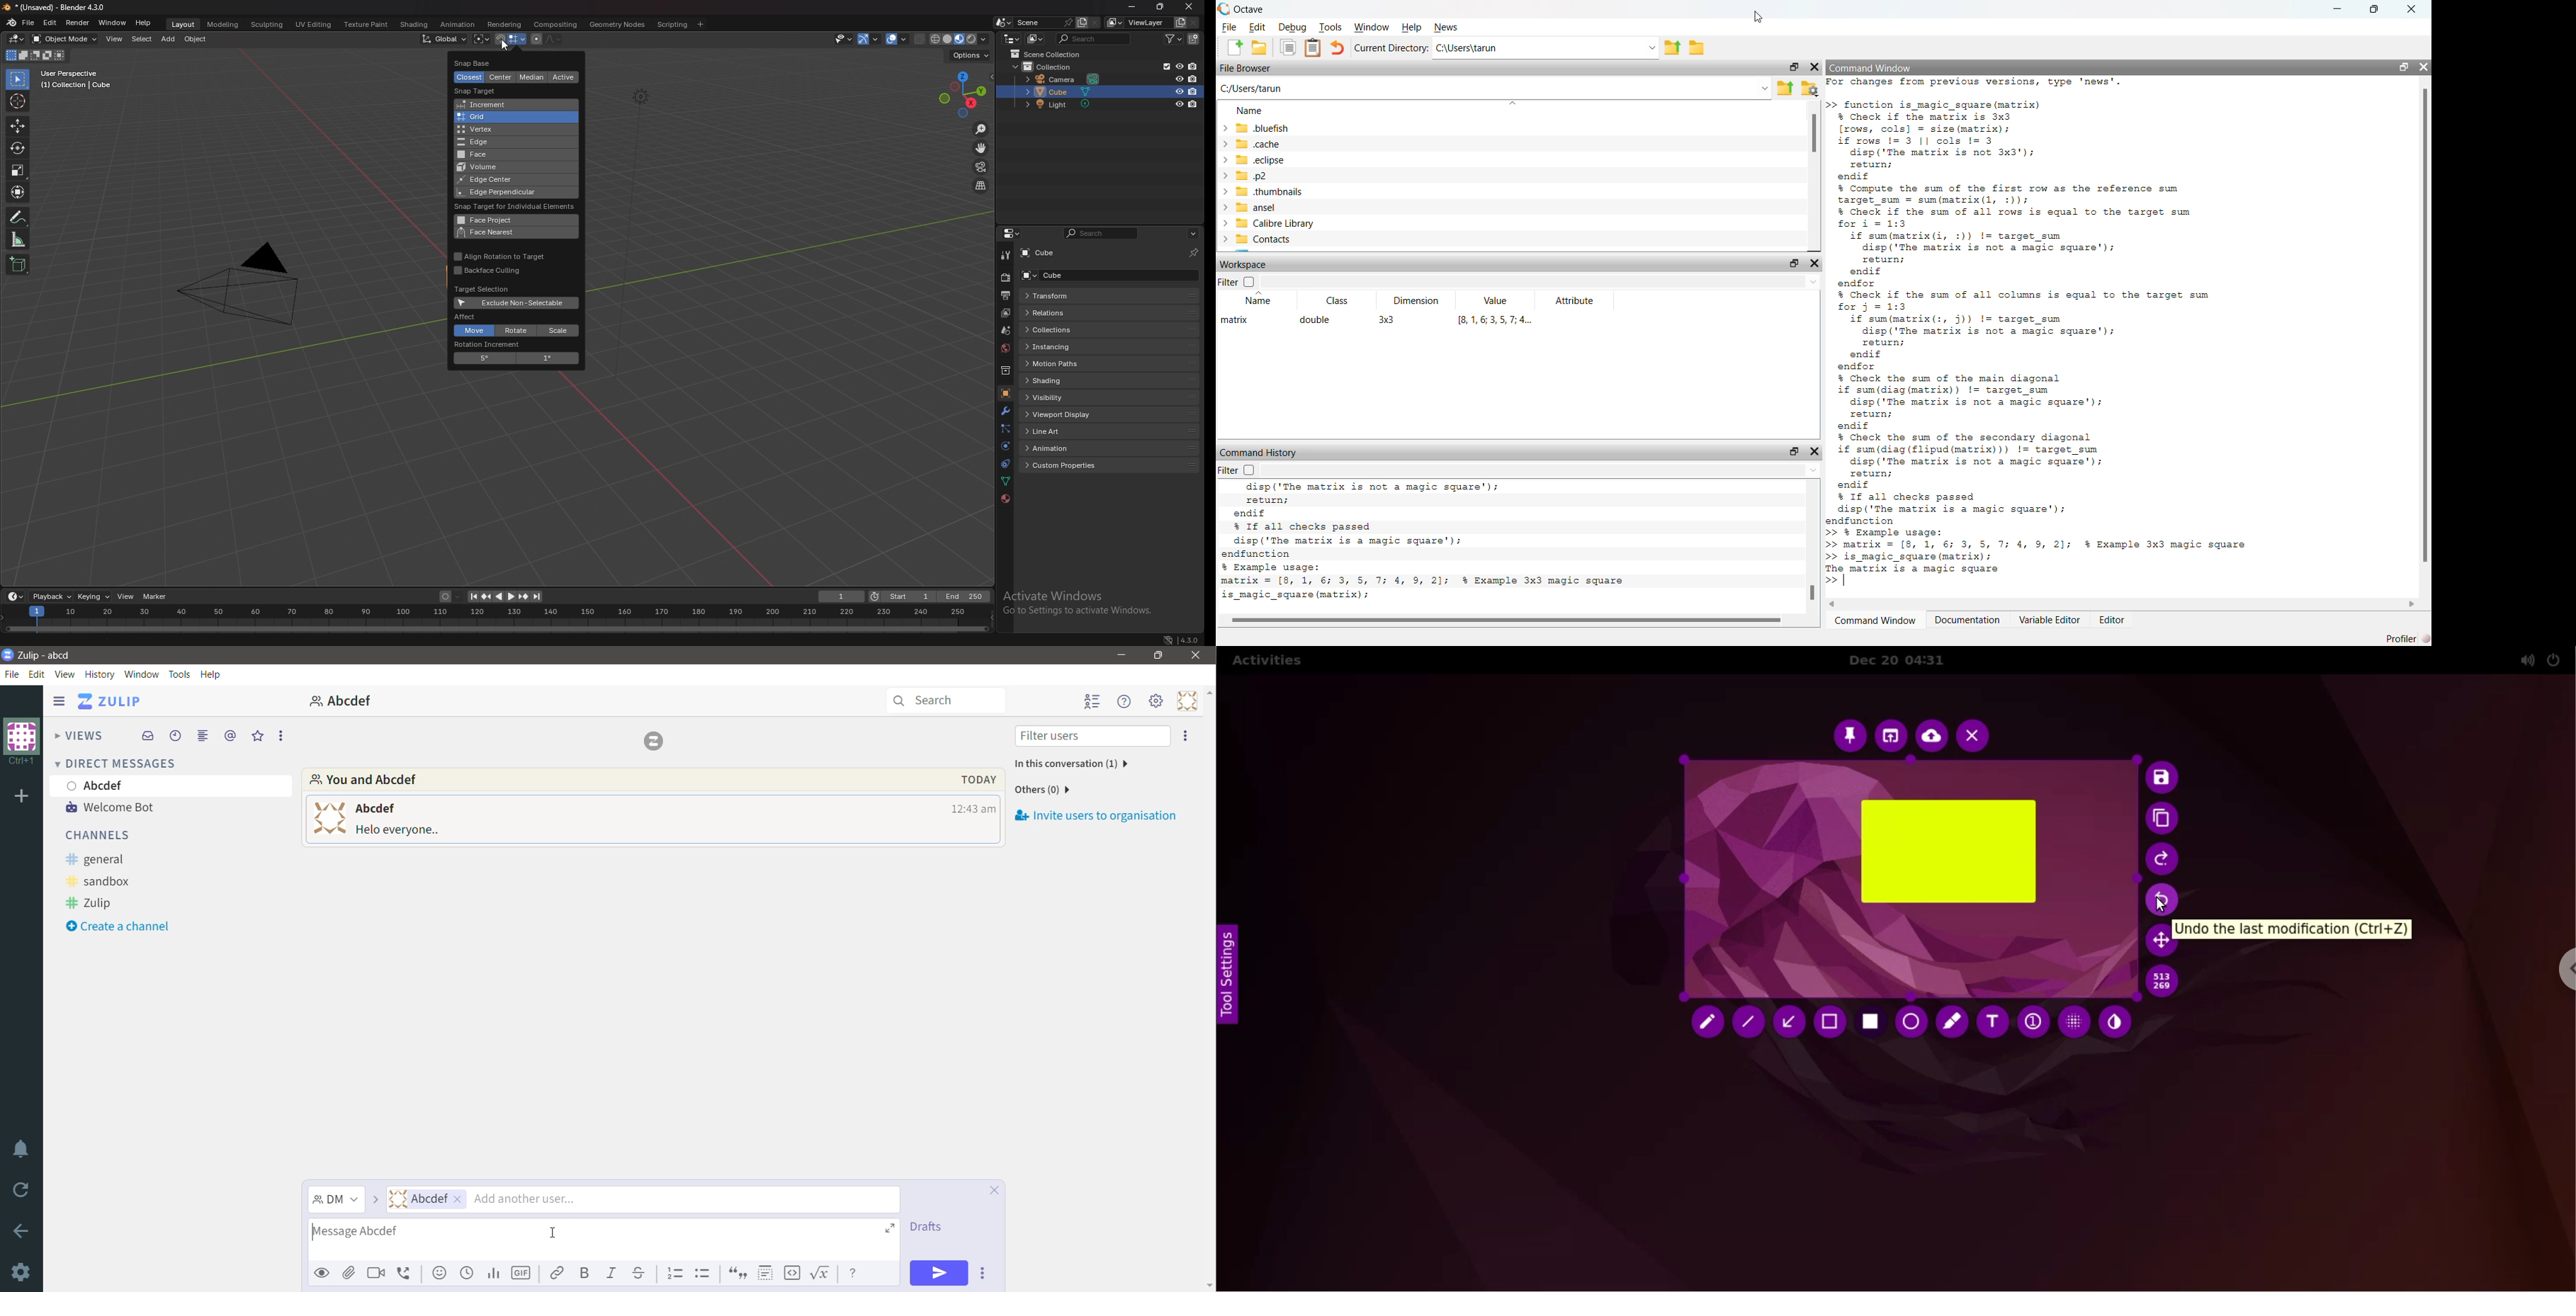  I want to click on Documentation, so click(1967, 619).